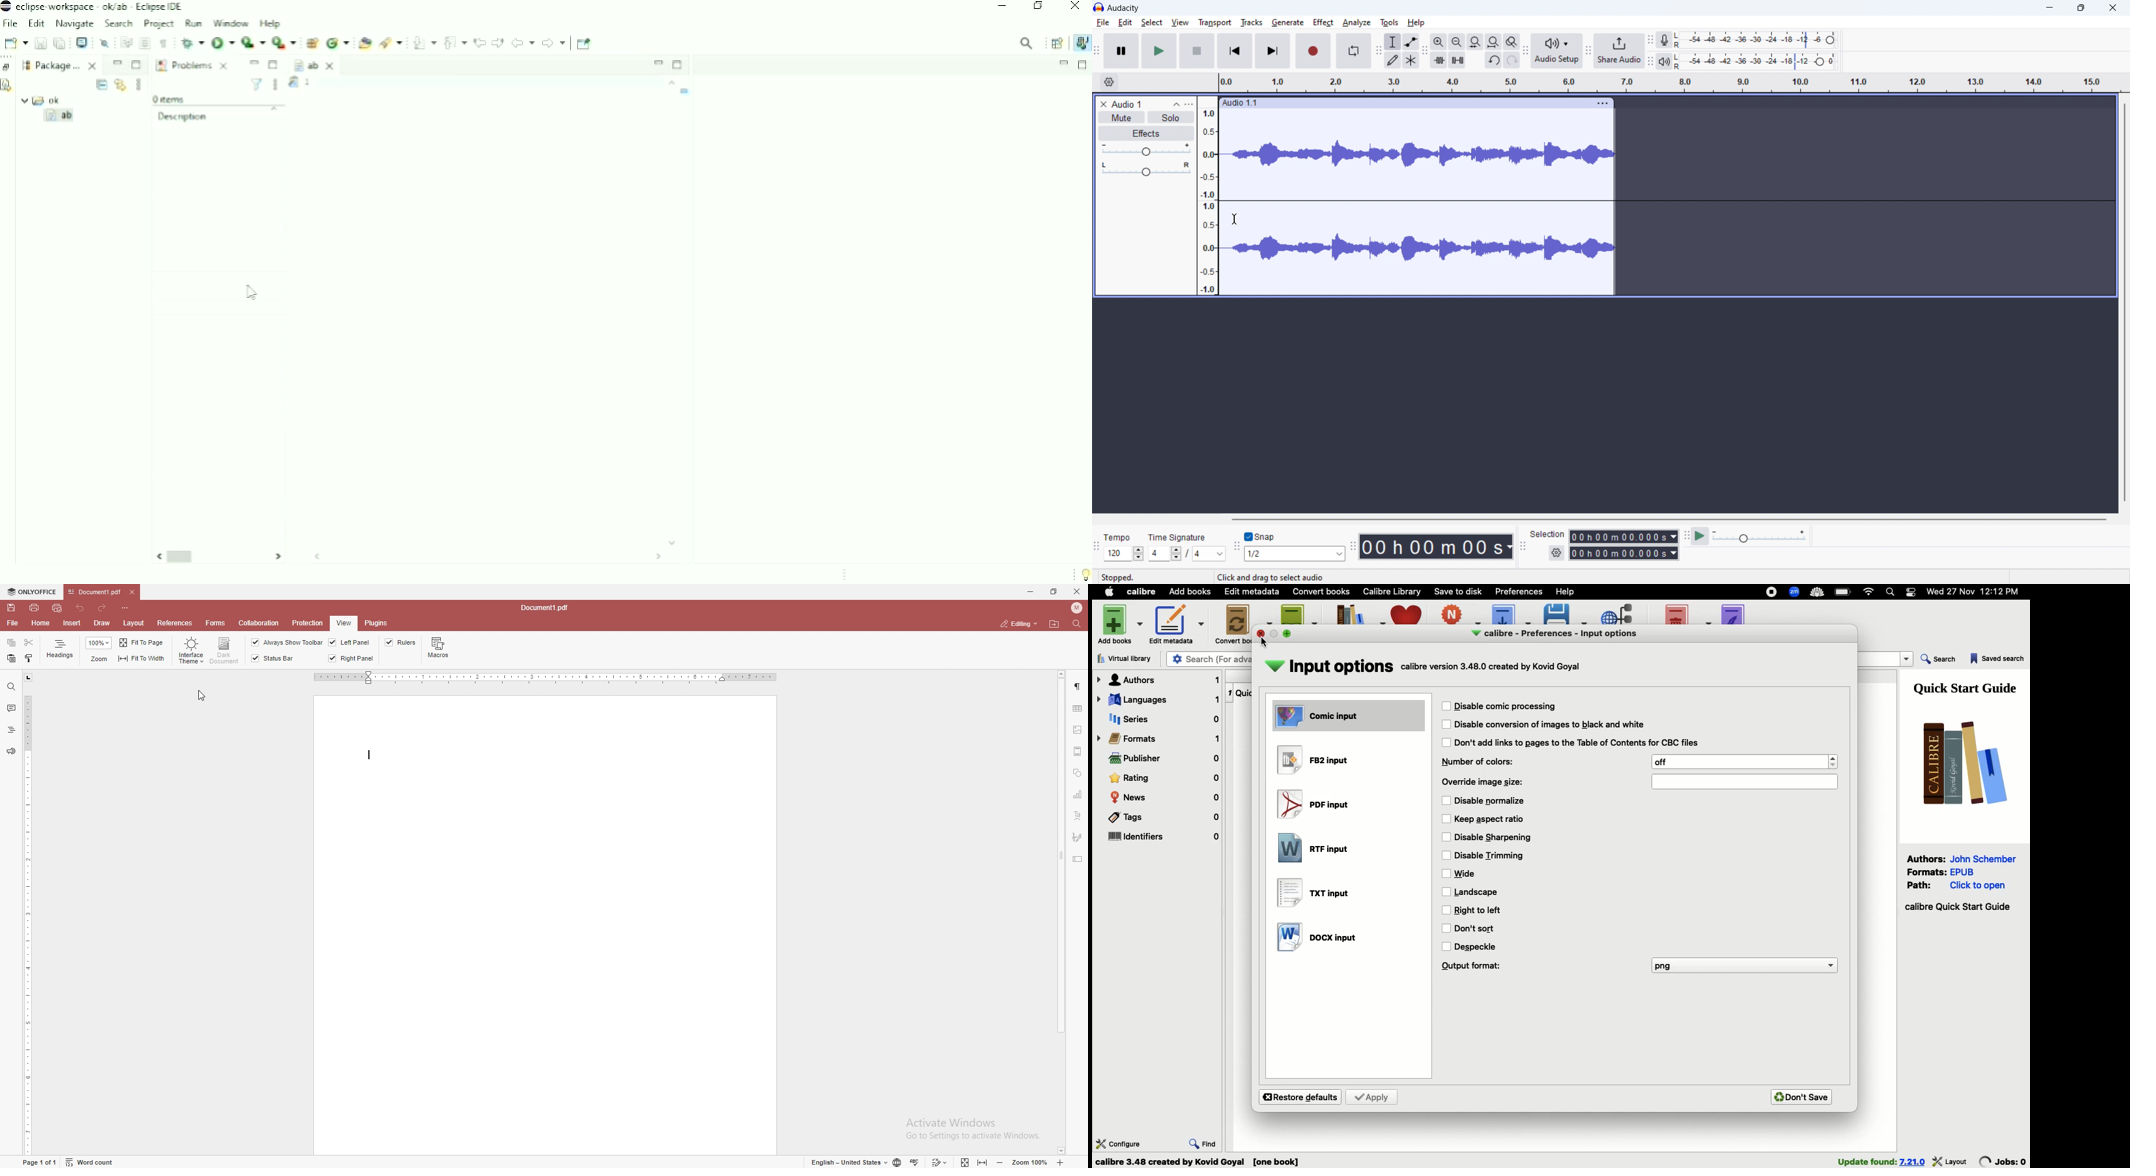 Image resolution: width=2156 pixels, height=1176 pixels. I want to click on Checkbox, so click(1446, 929).